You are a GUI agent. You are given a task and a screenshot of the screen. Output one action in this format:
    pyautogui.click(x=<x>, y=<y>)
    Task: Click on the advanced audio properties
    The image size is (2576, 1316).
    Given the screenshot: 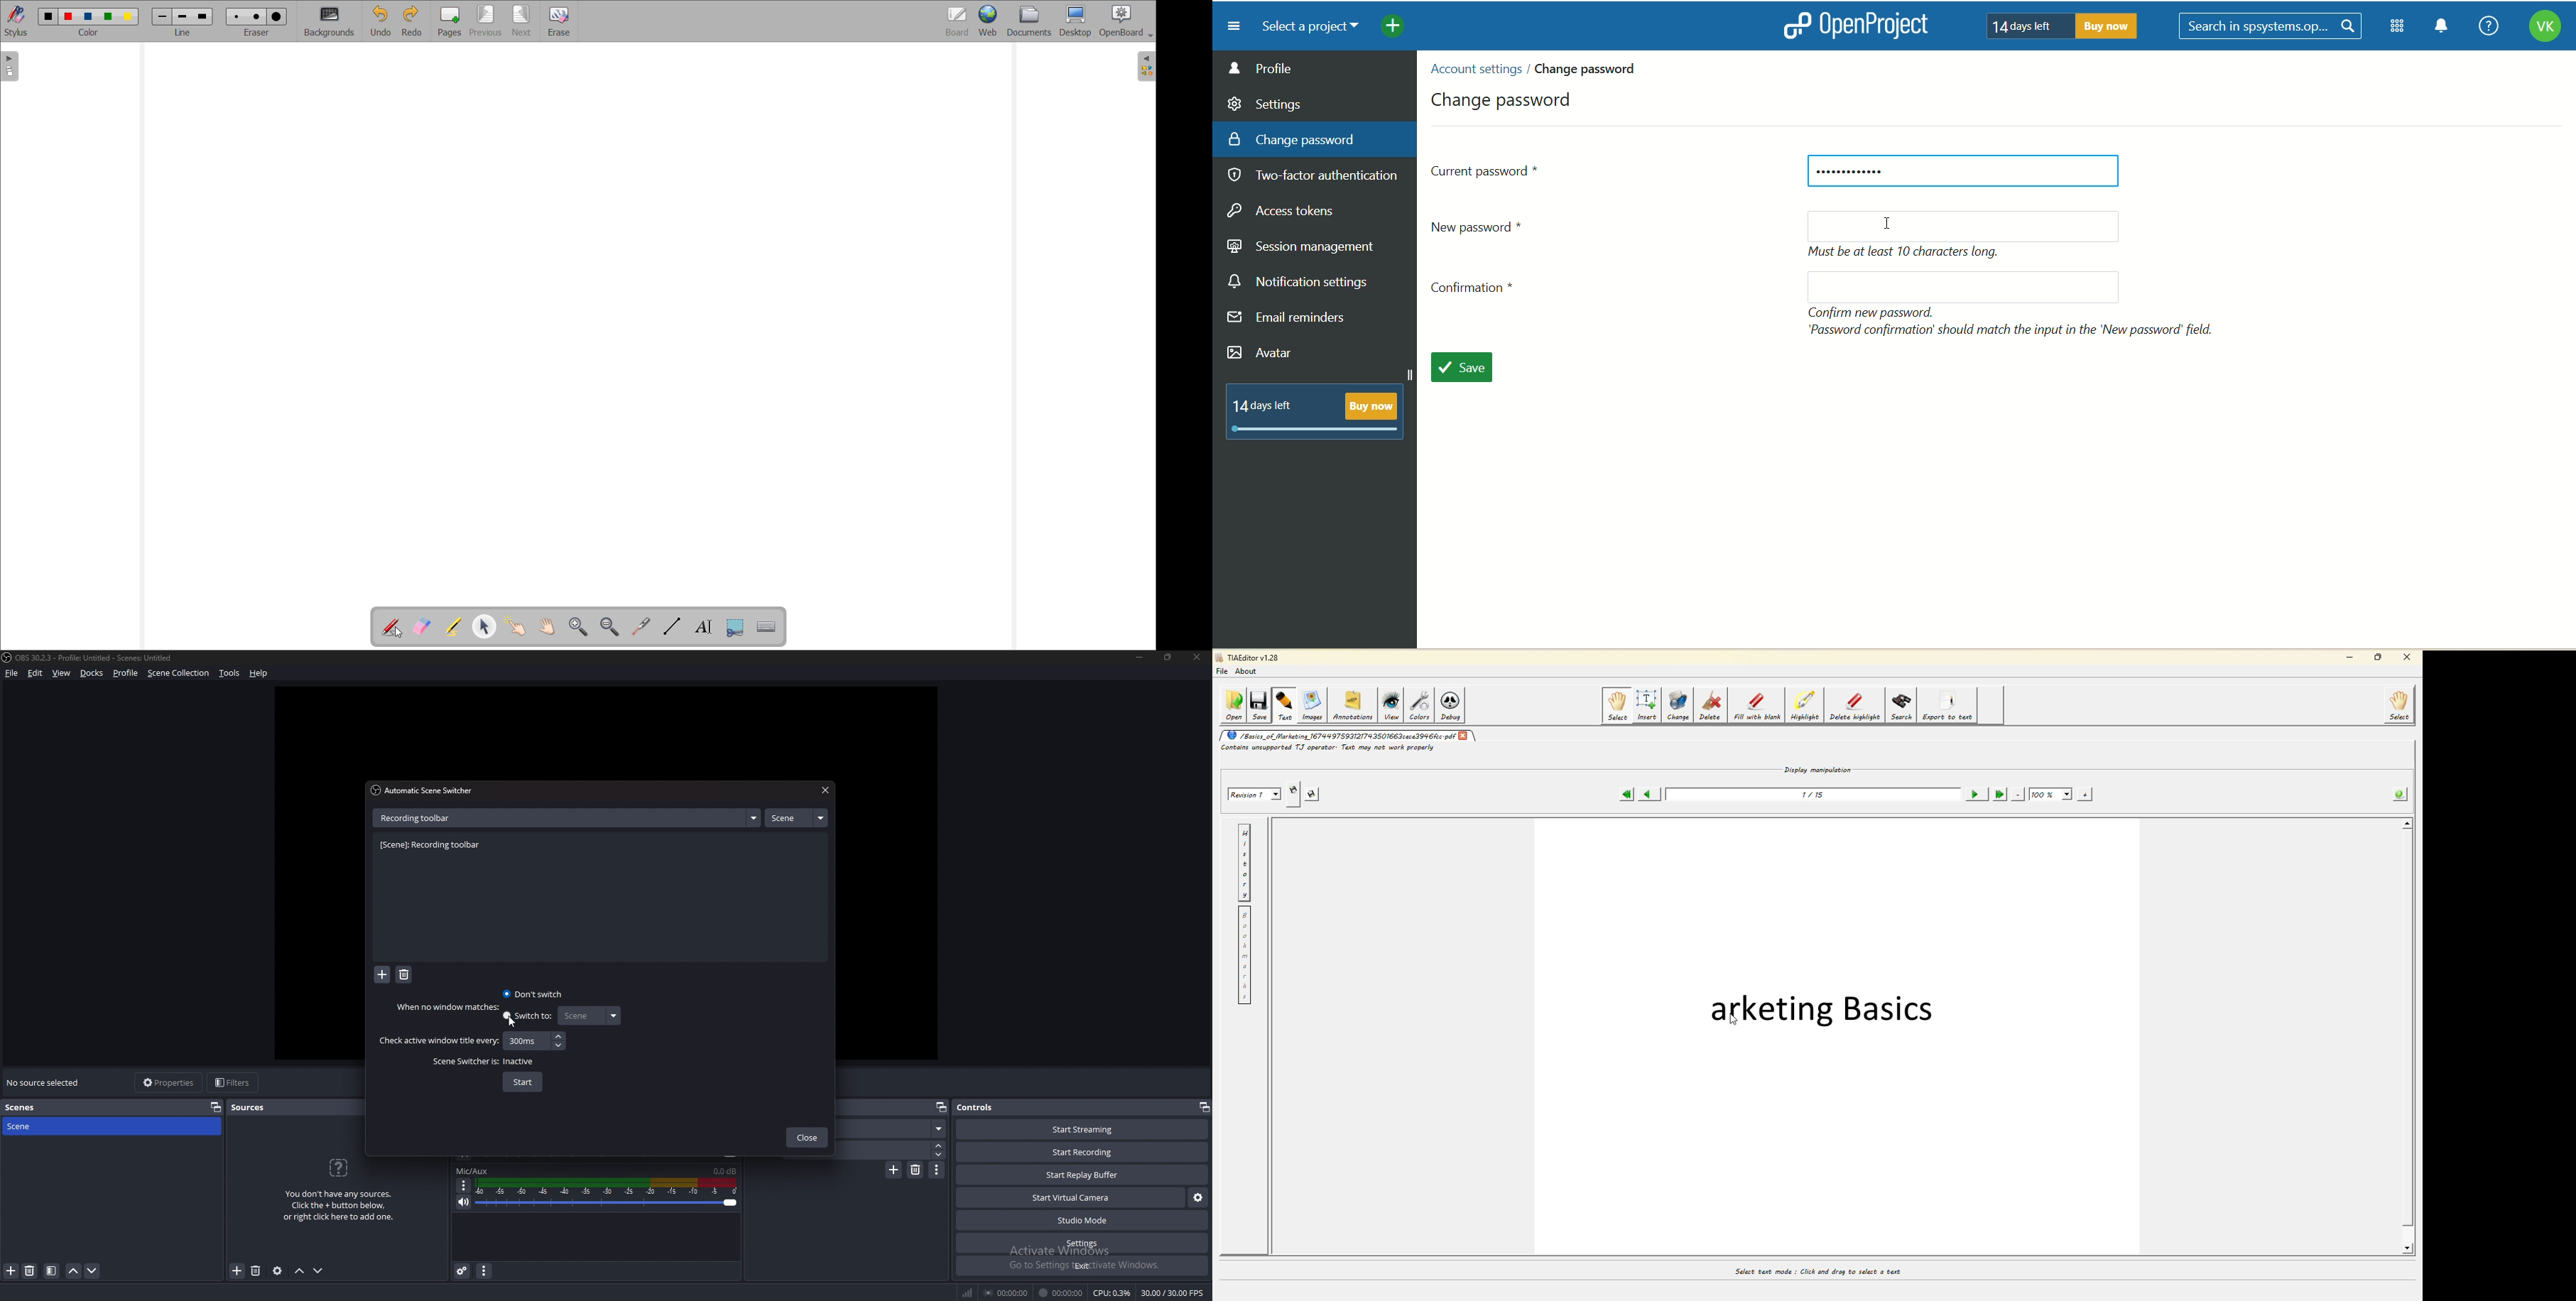 What is the action you would take?
    pyautogui.click(x=462, y=1270)
    